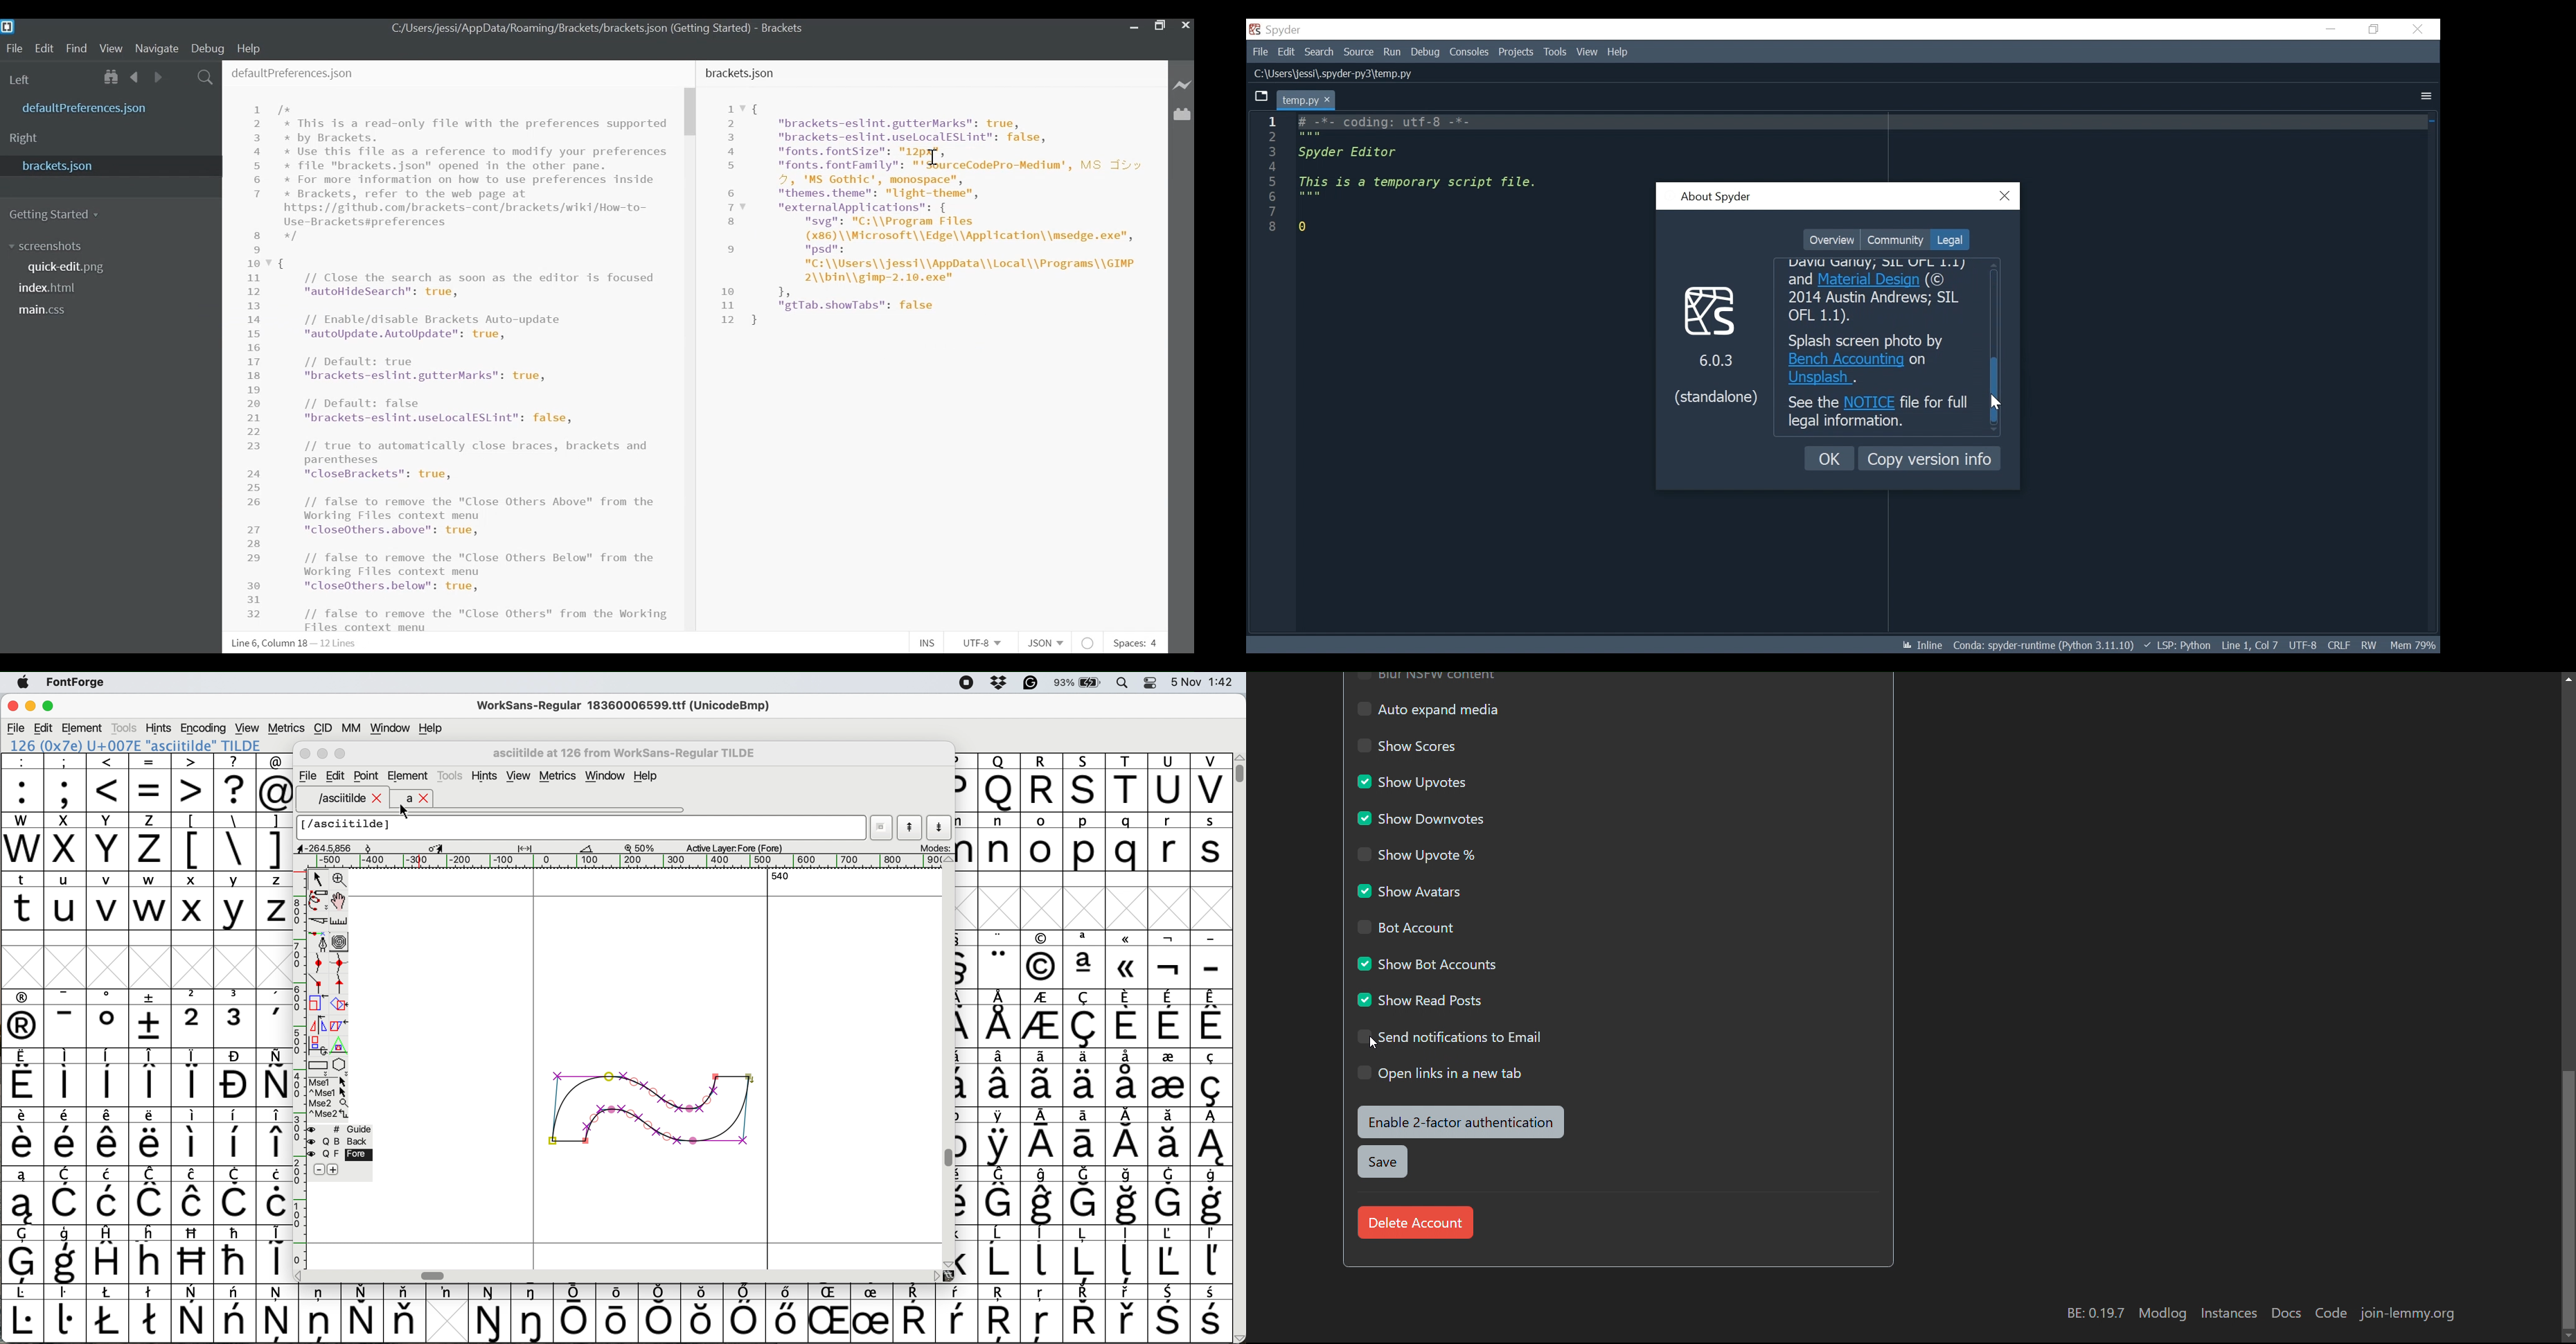 This screenshot has width=2576, height=1344. What do you see at coordinates (1211, 1078) in the screenshot?
I see `symbol` at bounding box center [1211, 1078].